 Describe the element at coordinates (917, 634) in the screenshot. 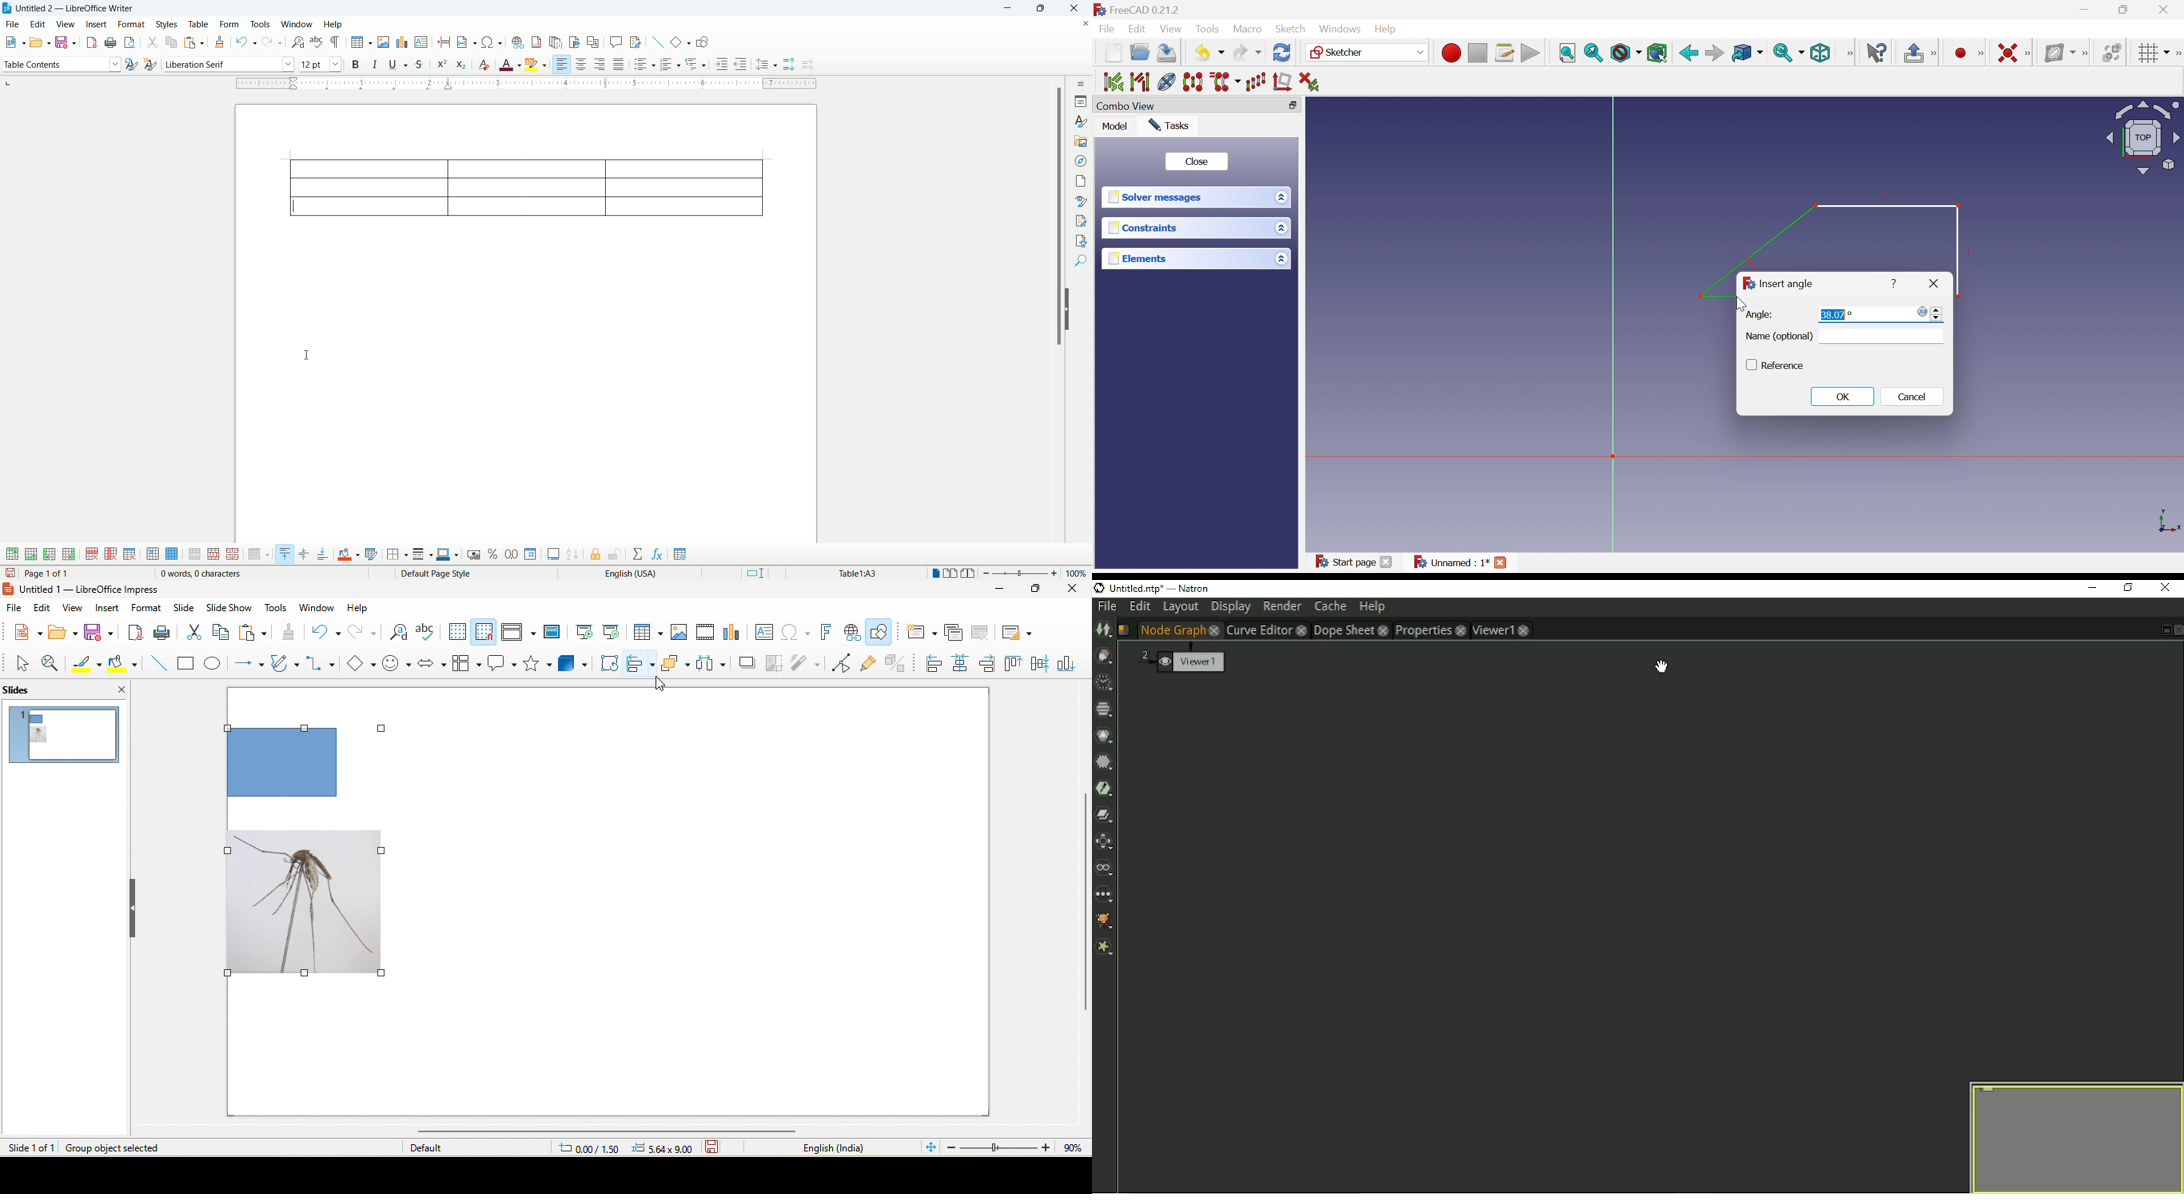

I see `new slide` at that location.